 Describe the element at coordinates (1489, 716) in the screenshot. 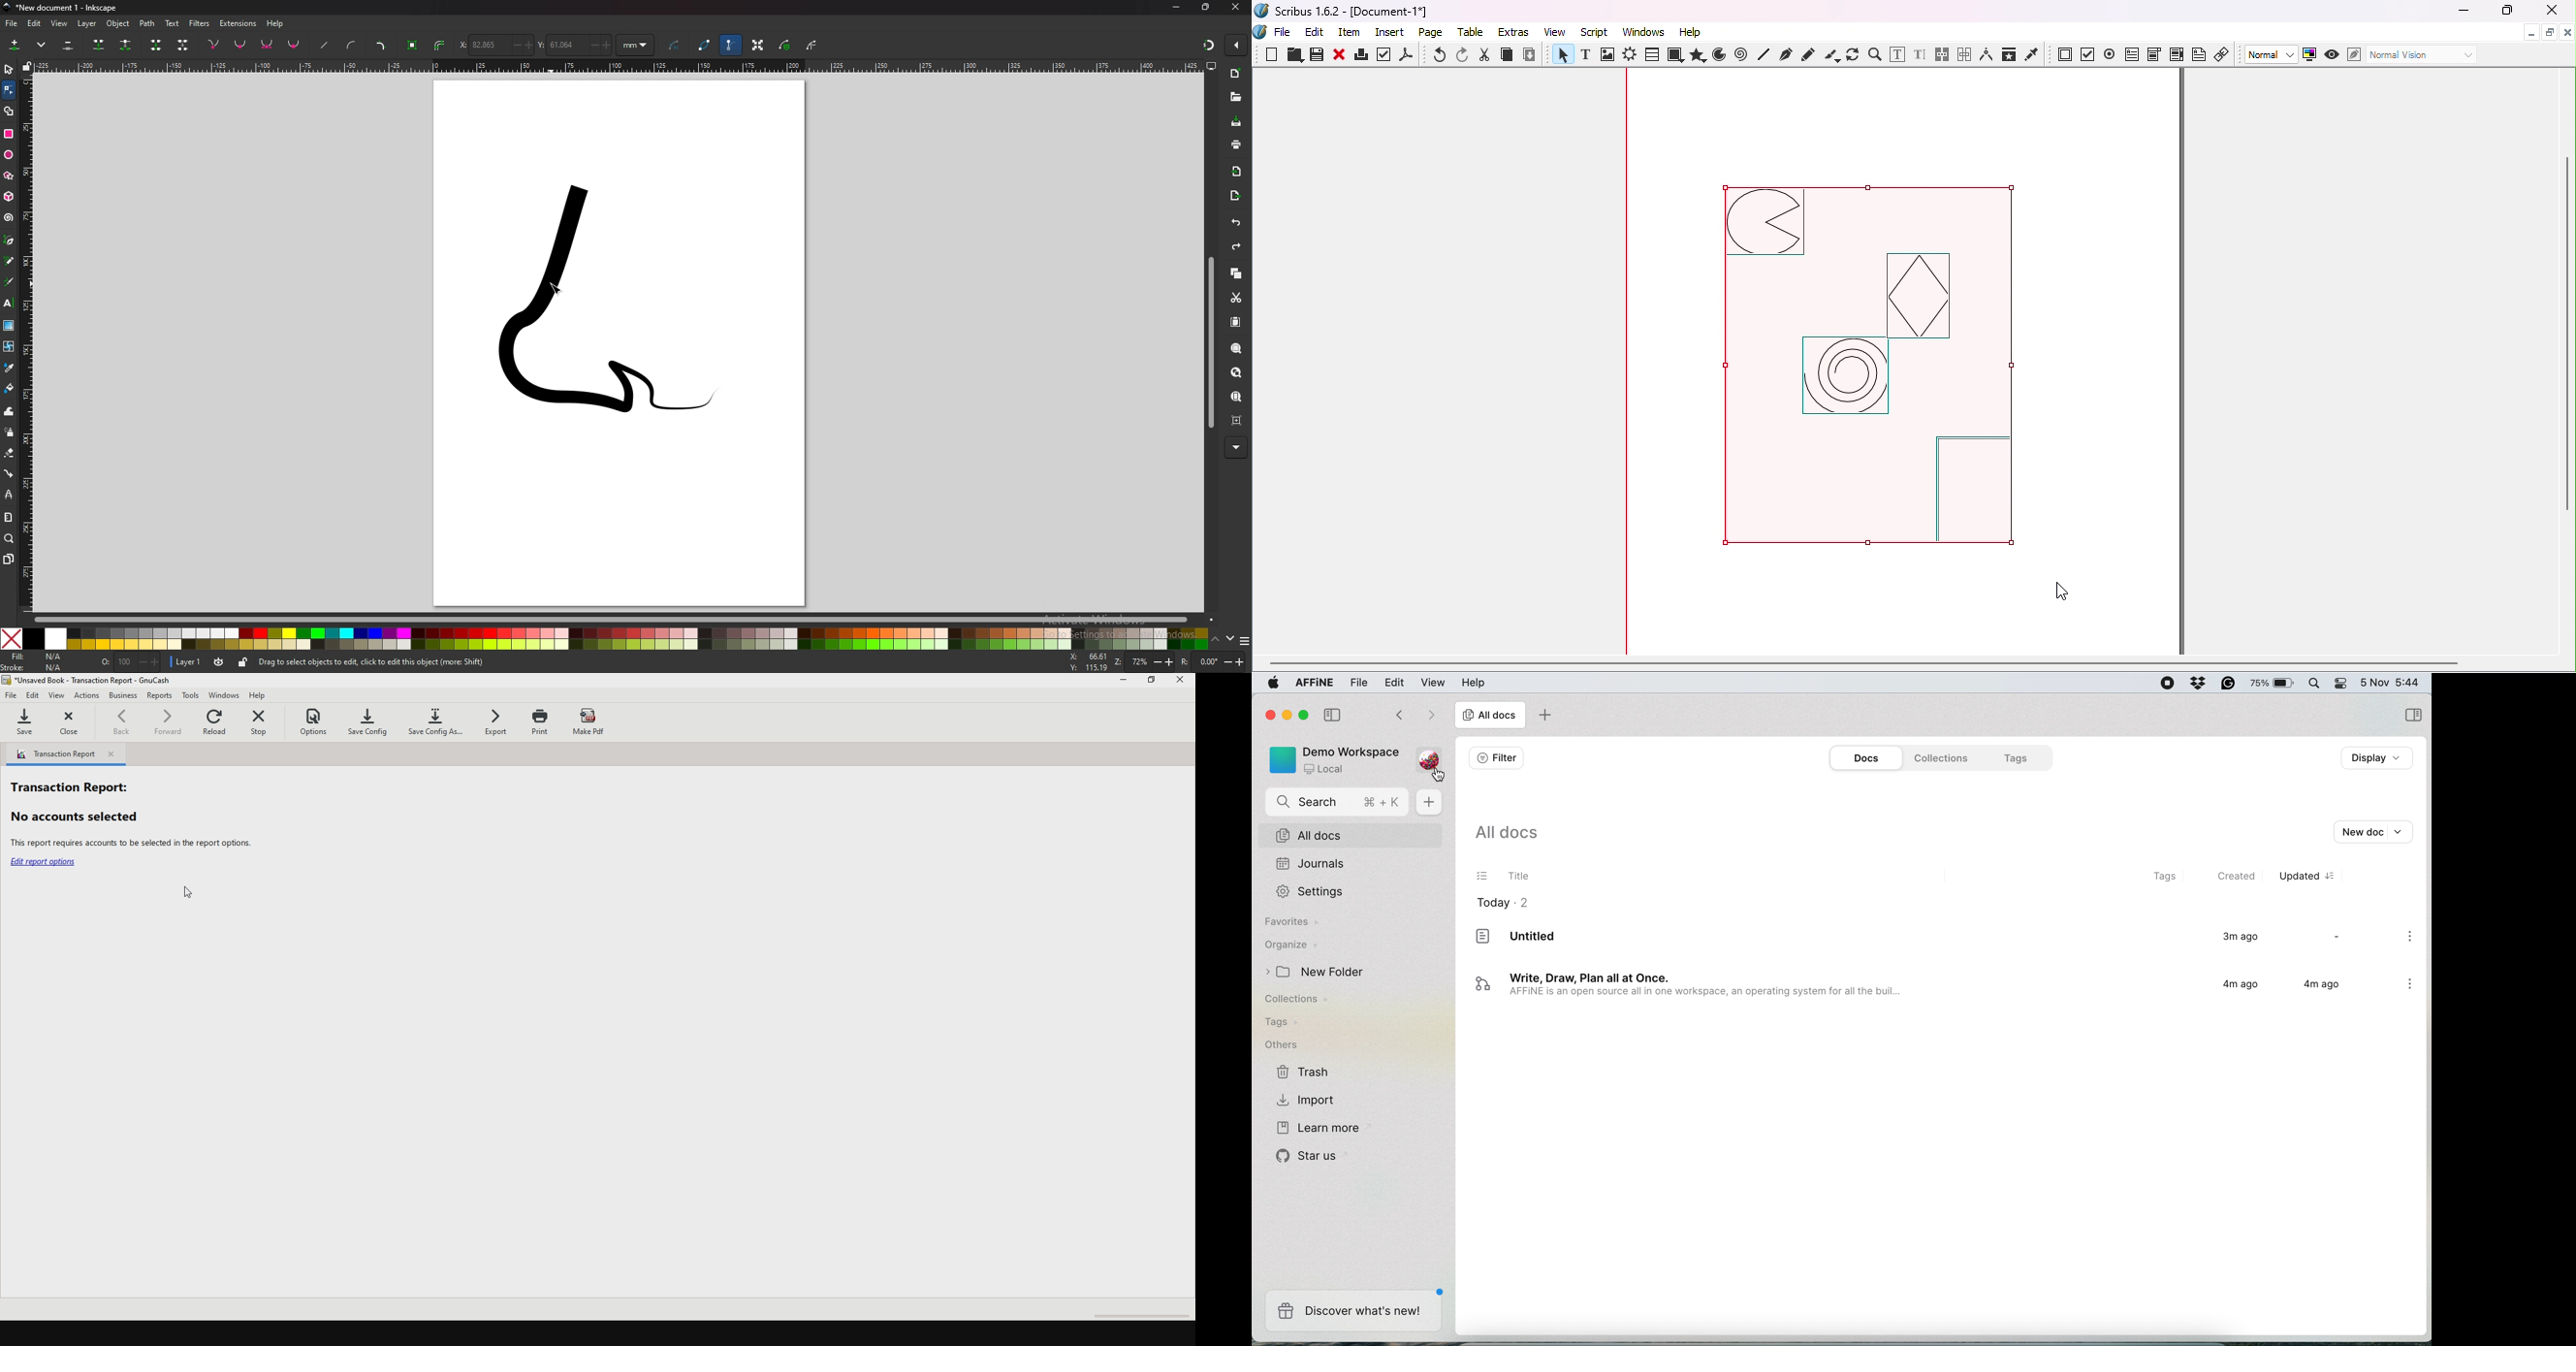

I see `all docs` at that location.